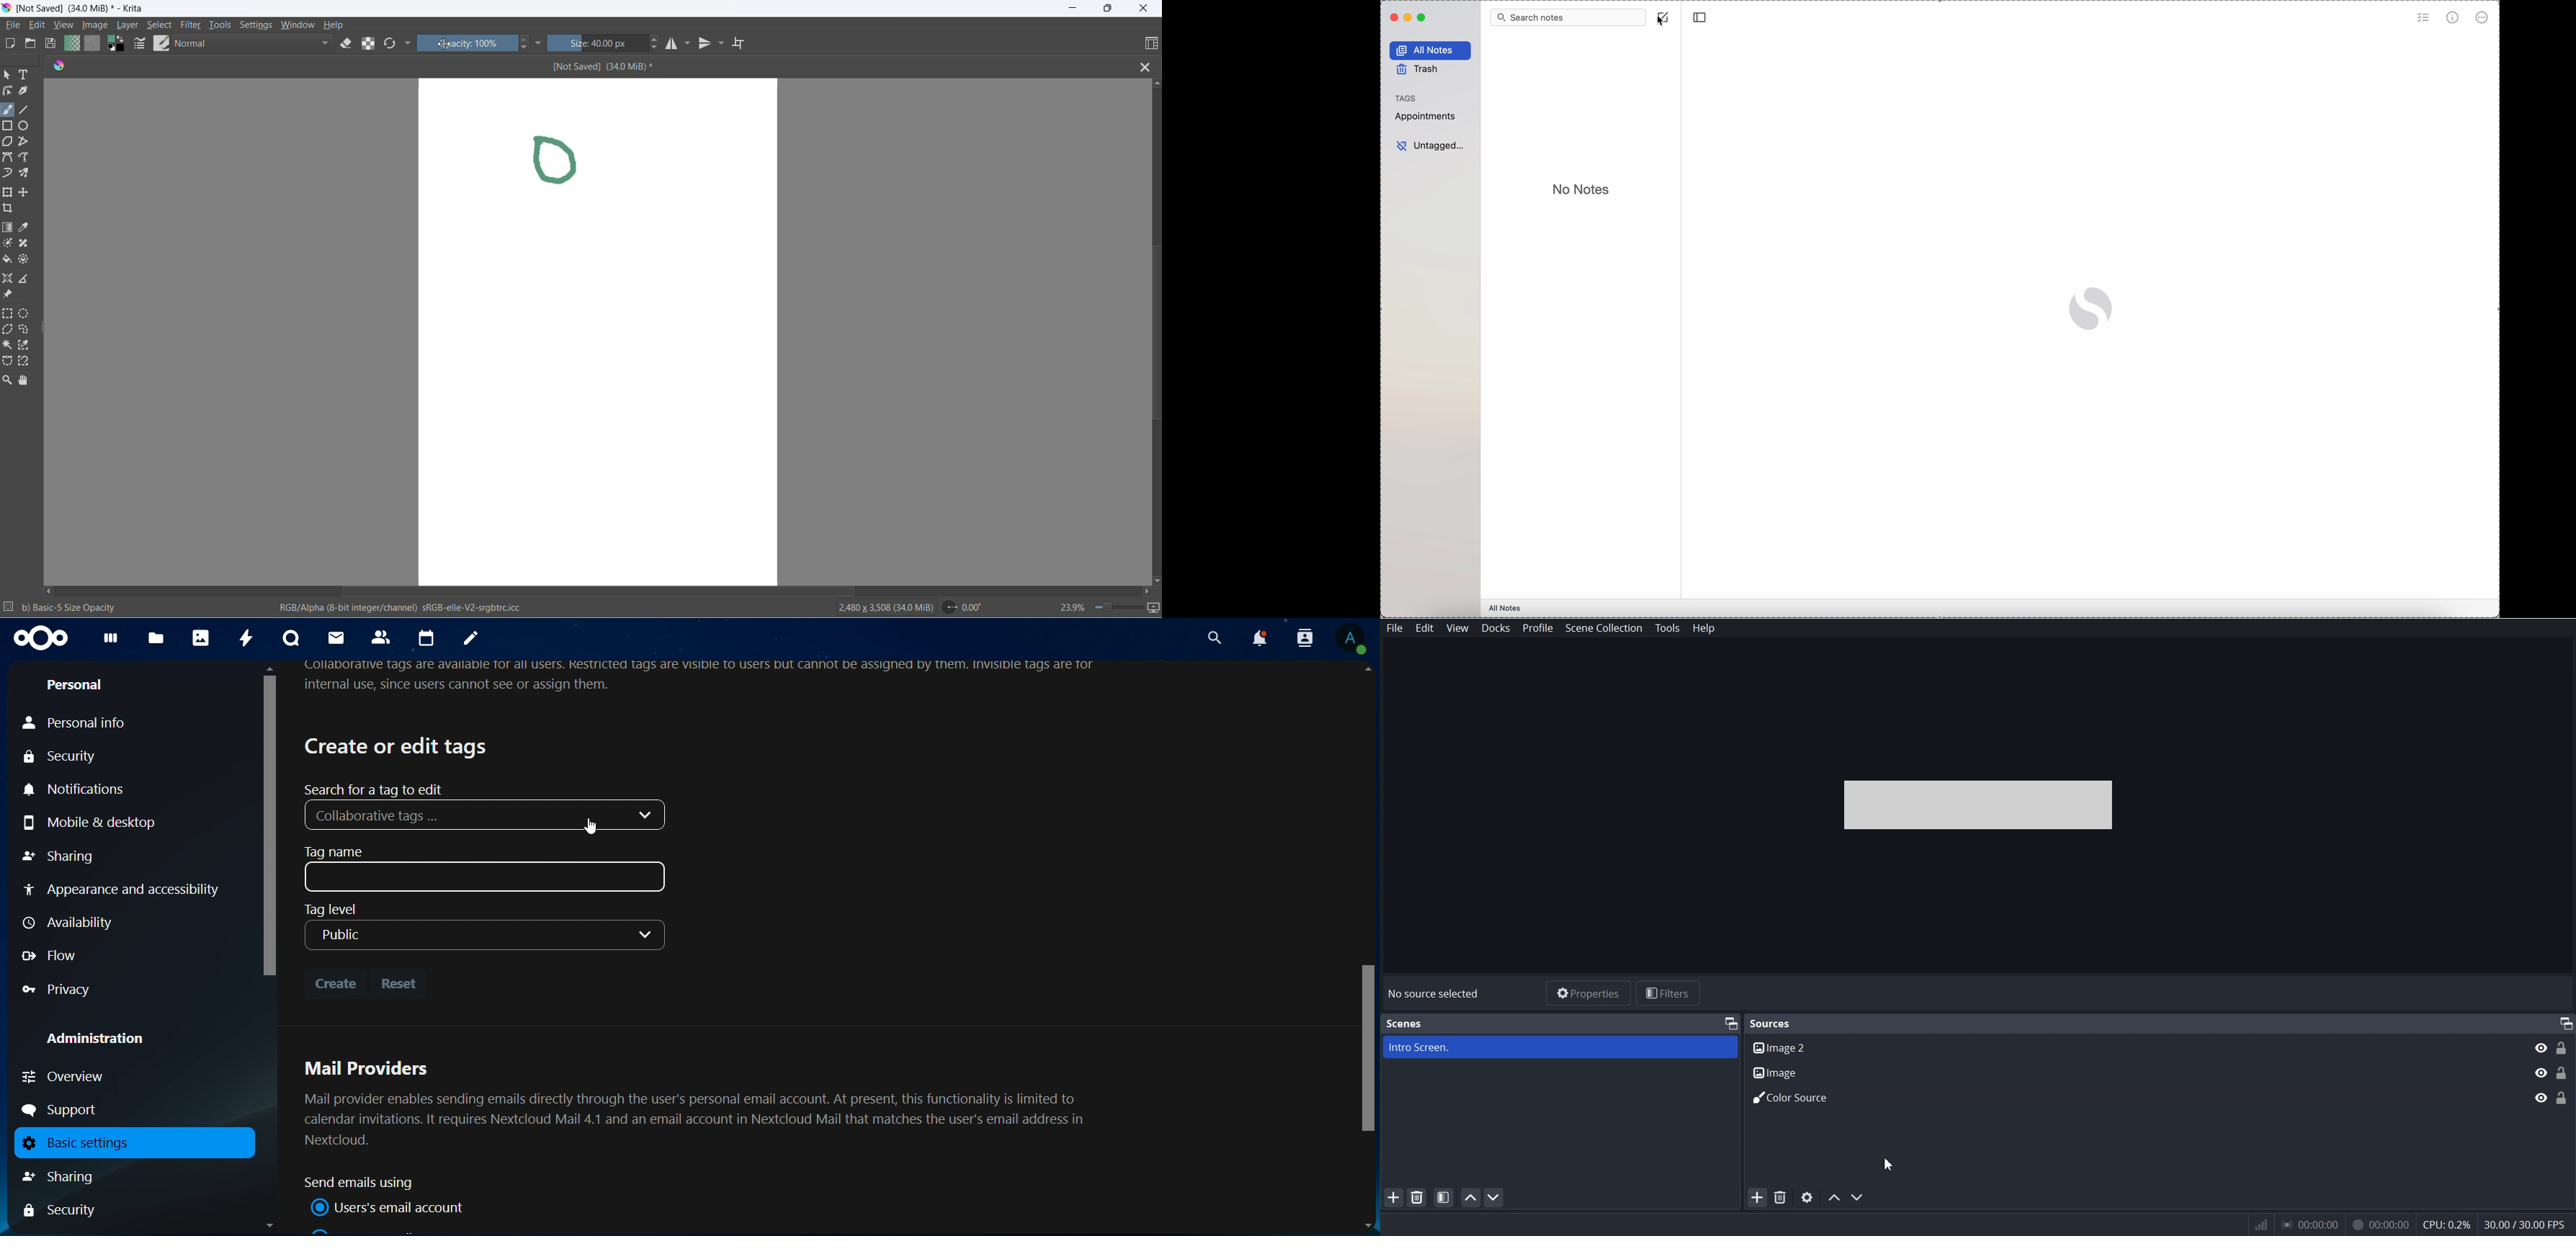  Describe the element at coordinates (1431, 50) in the screenshot. I see `all notes` at that location.